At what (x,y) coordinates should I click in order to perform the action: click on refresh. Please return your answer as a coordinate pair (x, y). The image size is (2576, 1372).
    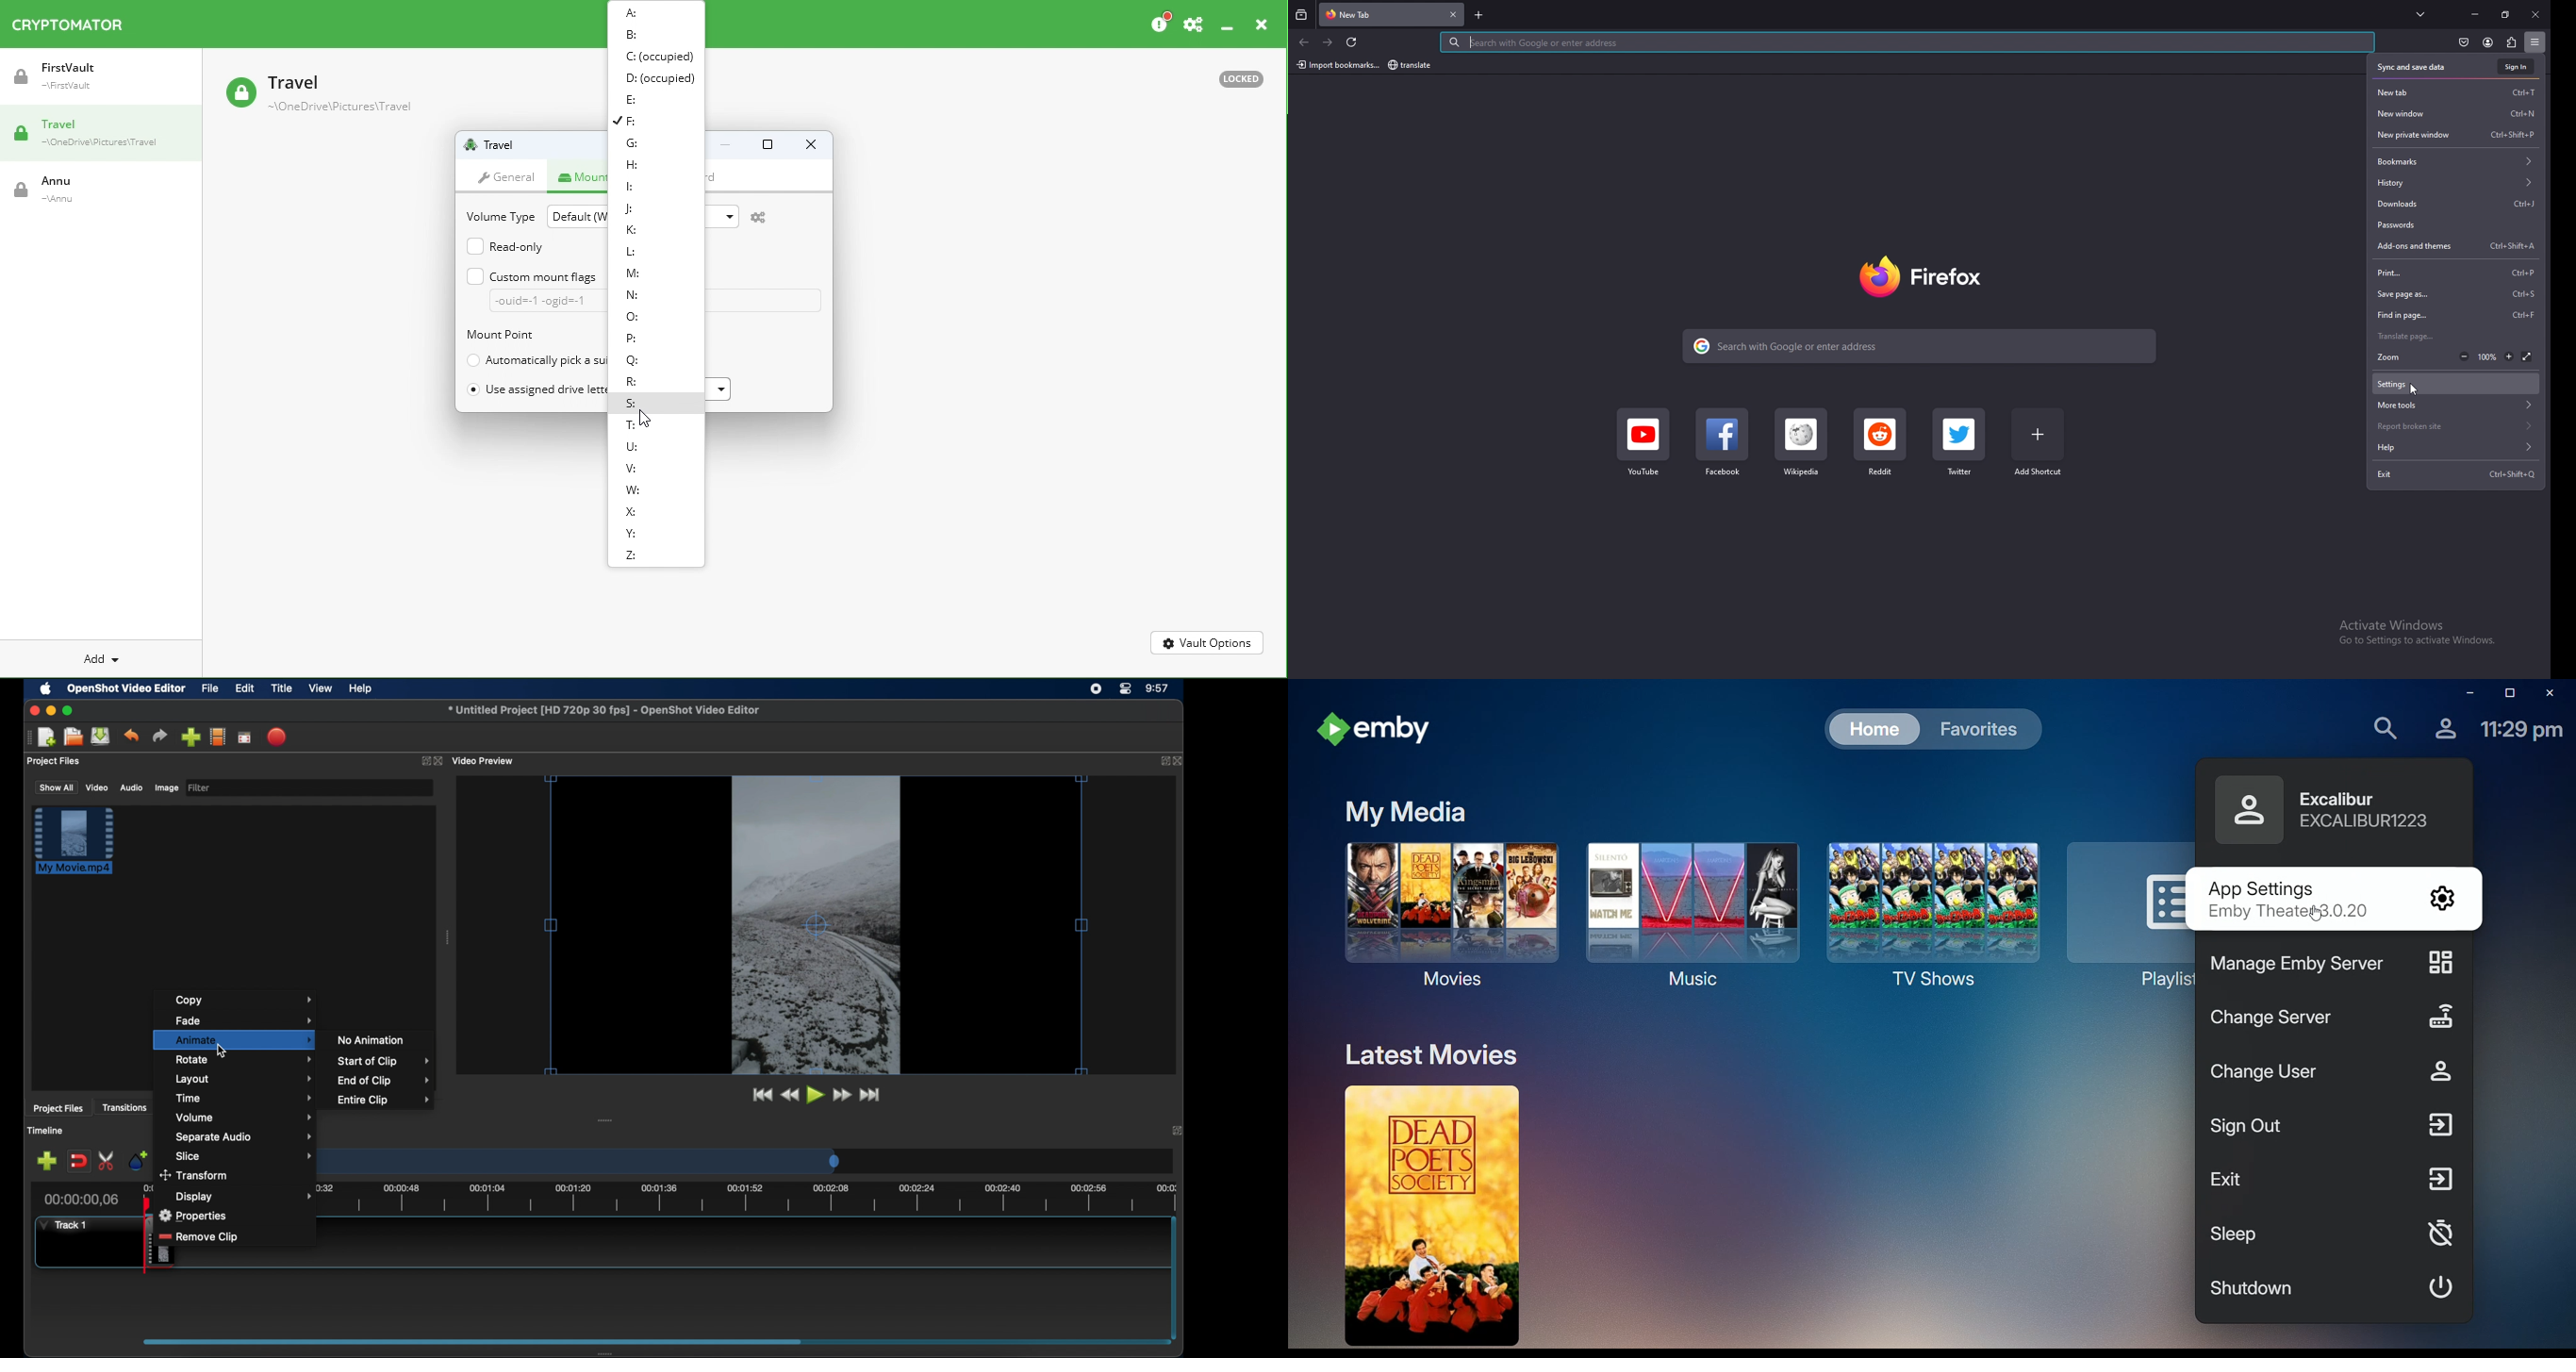
    Looking at the image, I should click on (1354, 42).